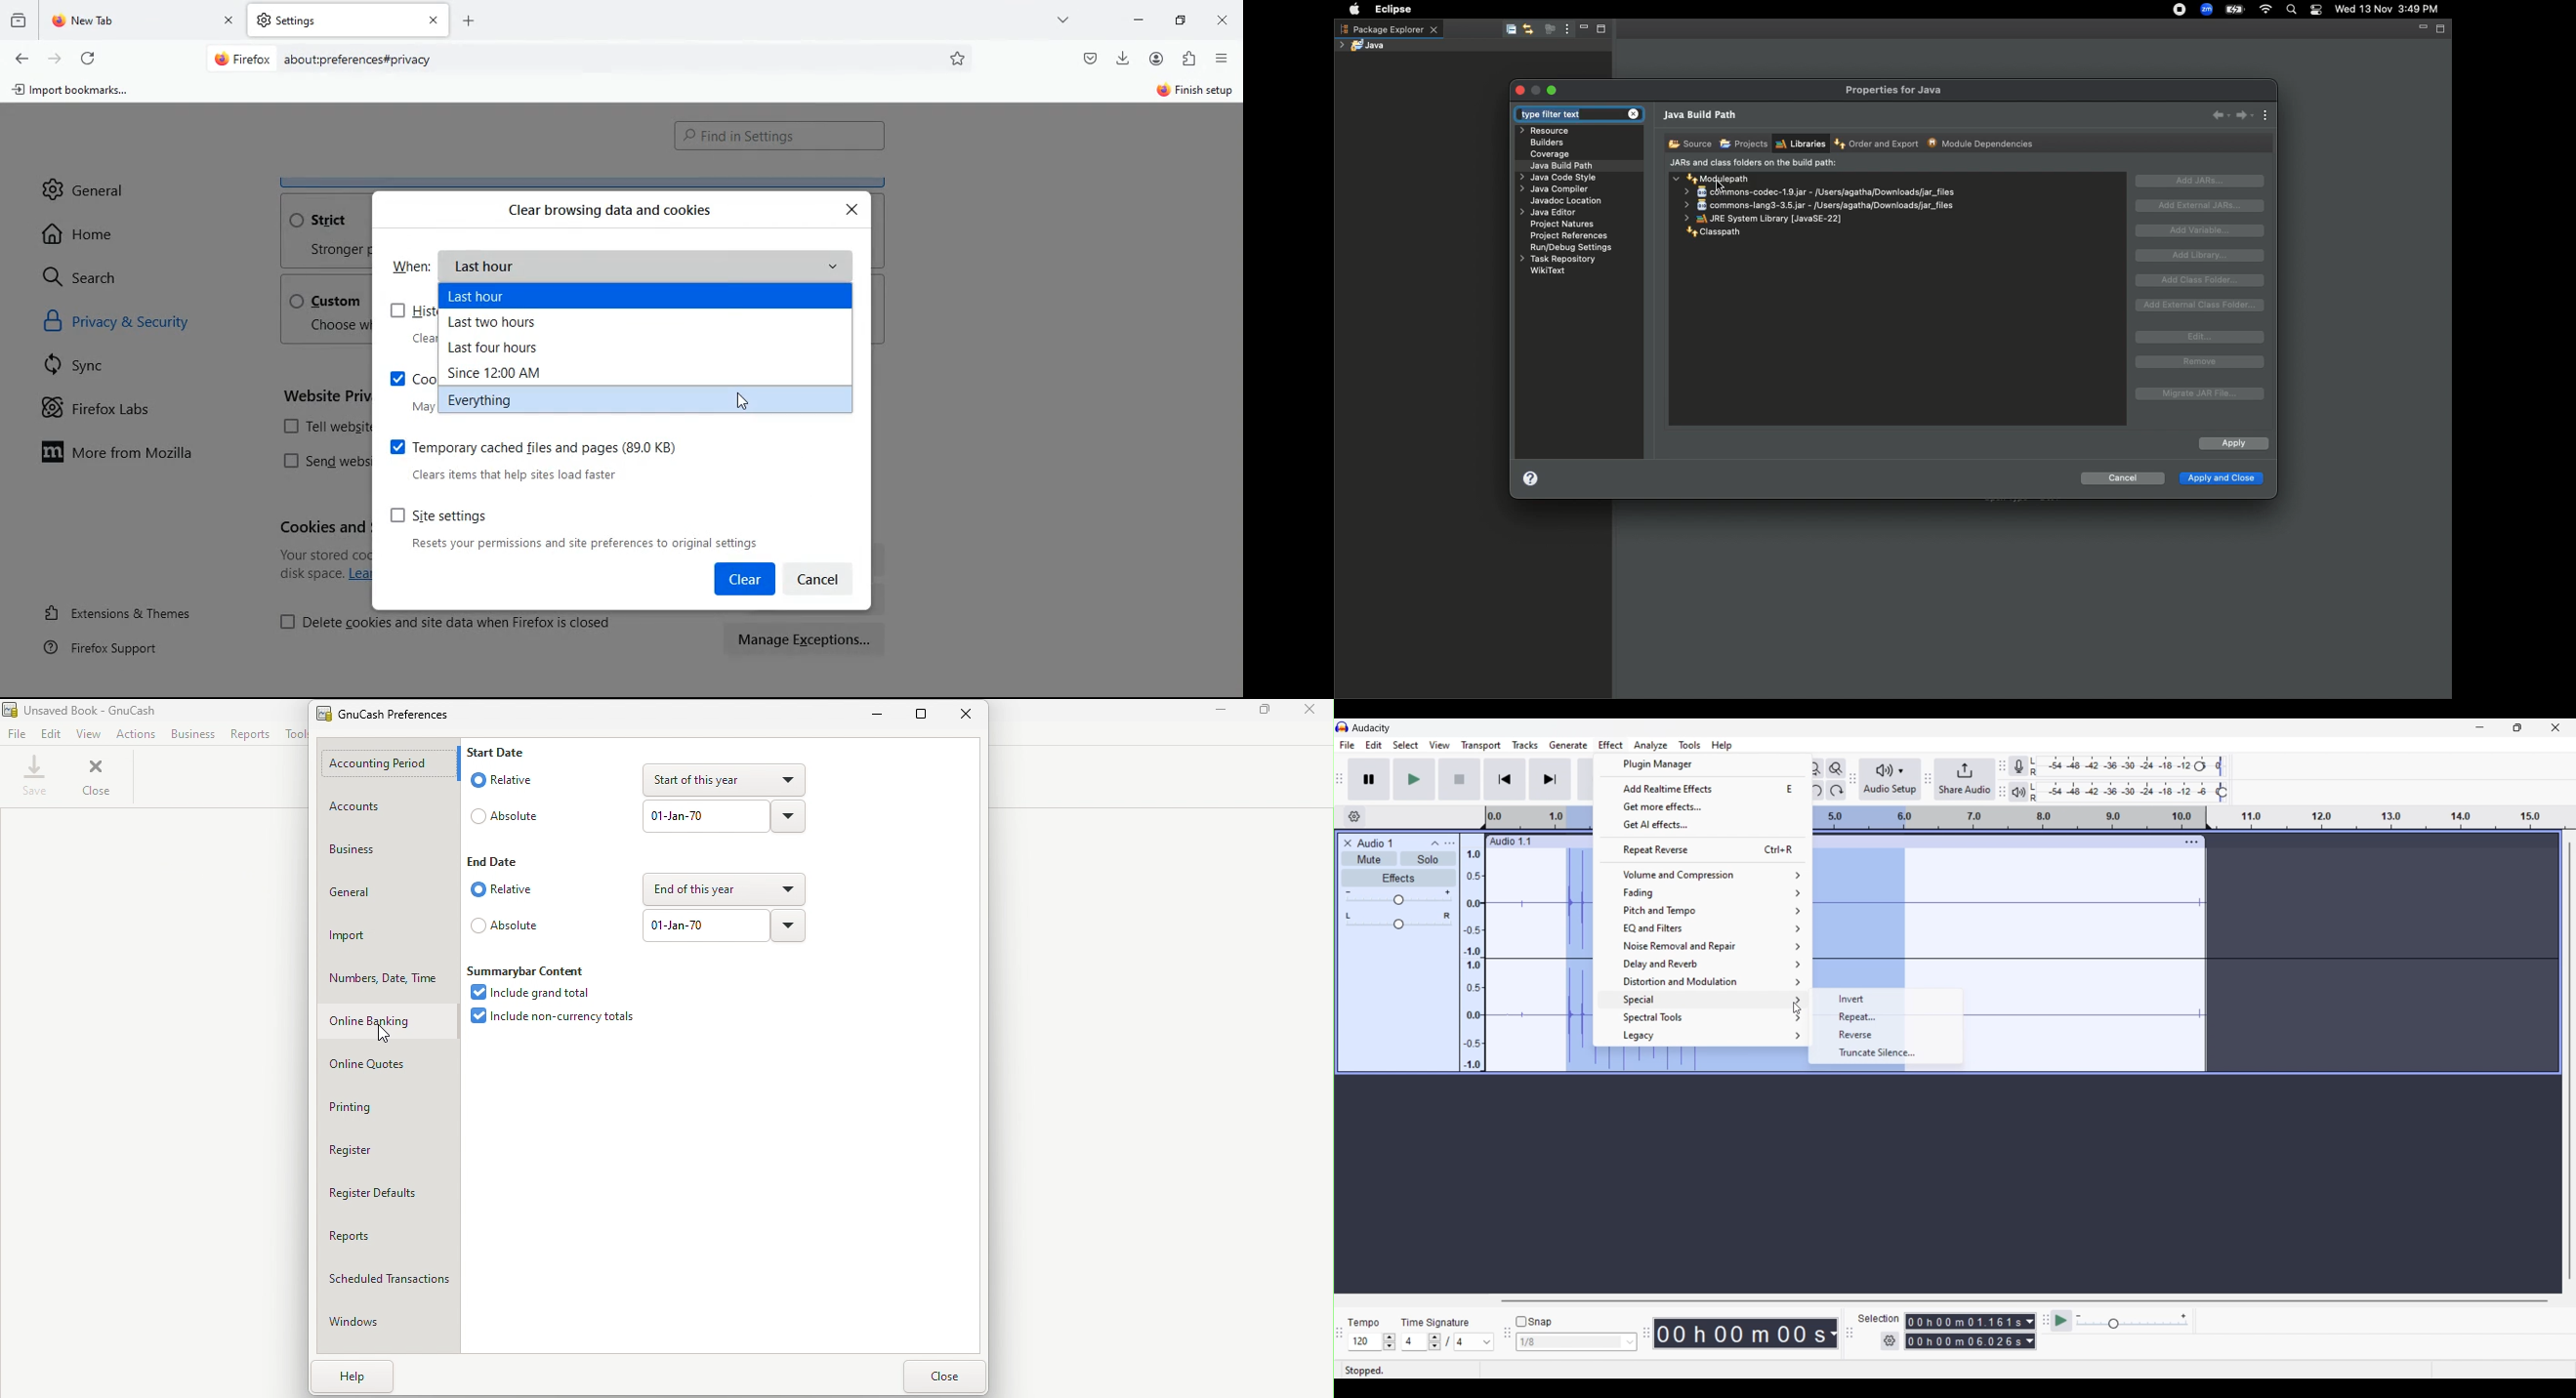 Image resolution: width=2576 pixels, height=1400 pixels. I want to click on Actions, so click(135, 734).